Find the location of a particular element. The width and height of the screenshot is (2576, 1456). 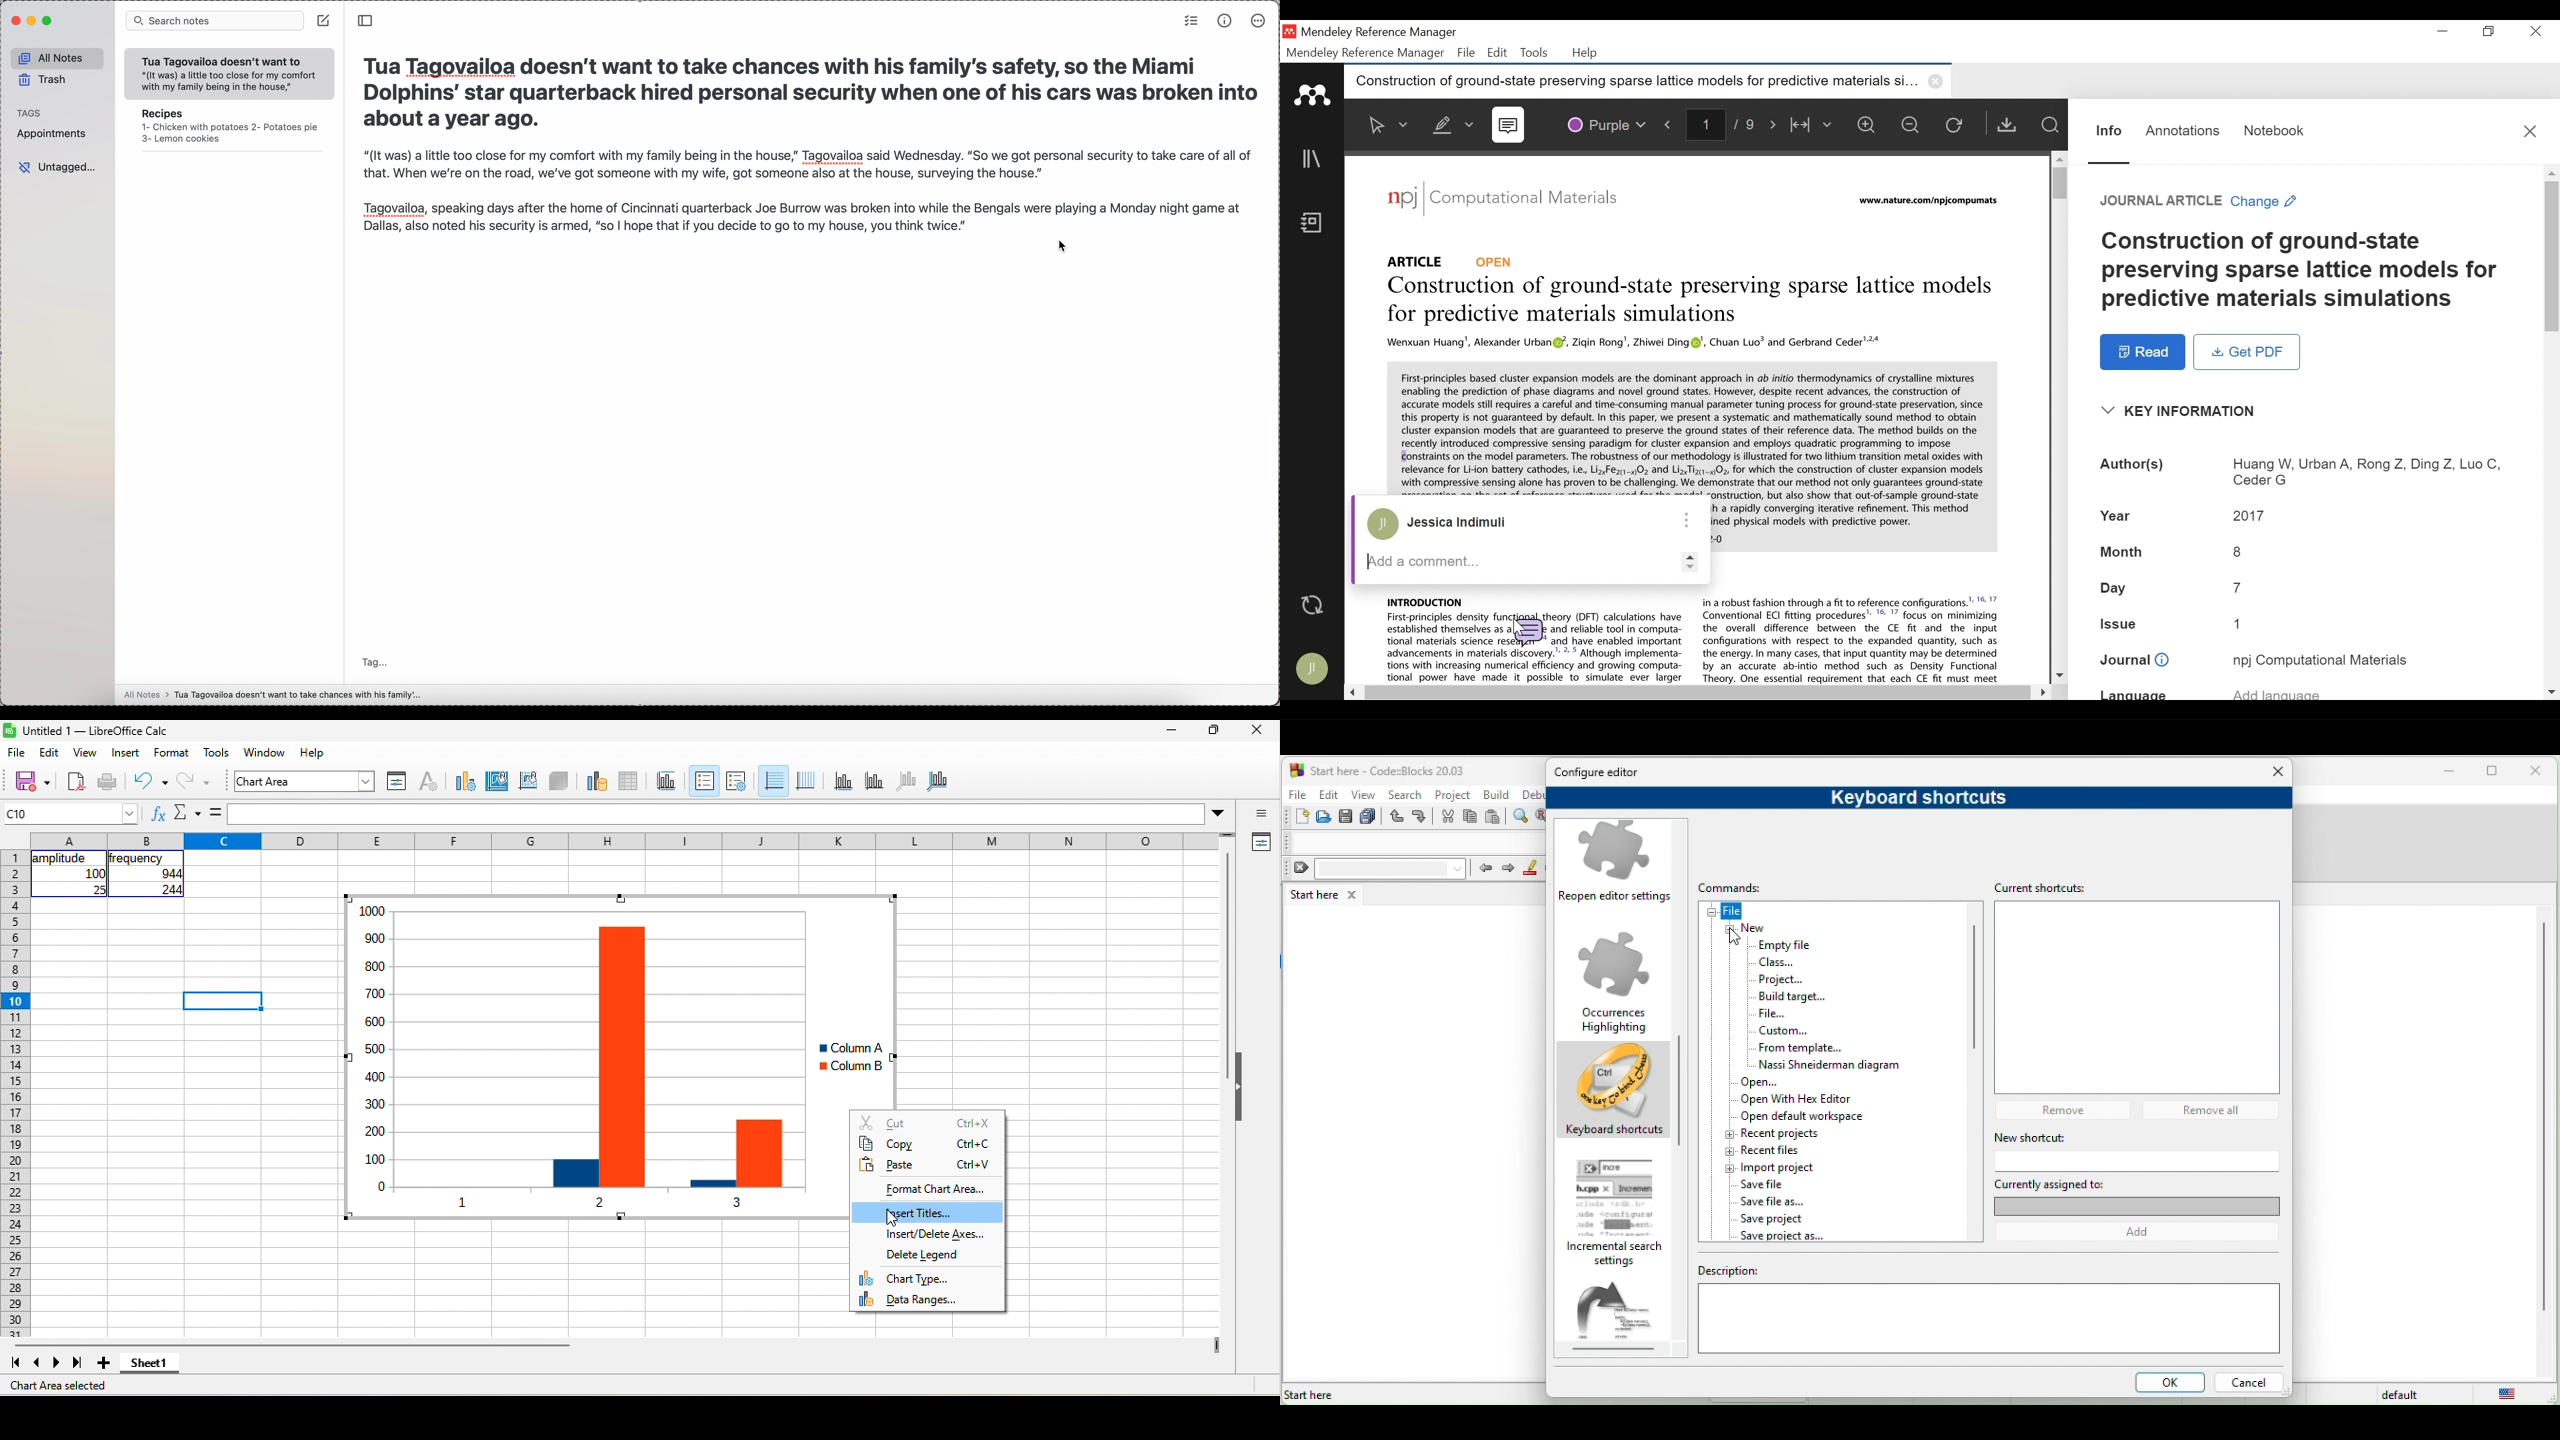

Sync is located at coordinates (1313, 606).